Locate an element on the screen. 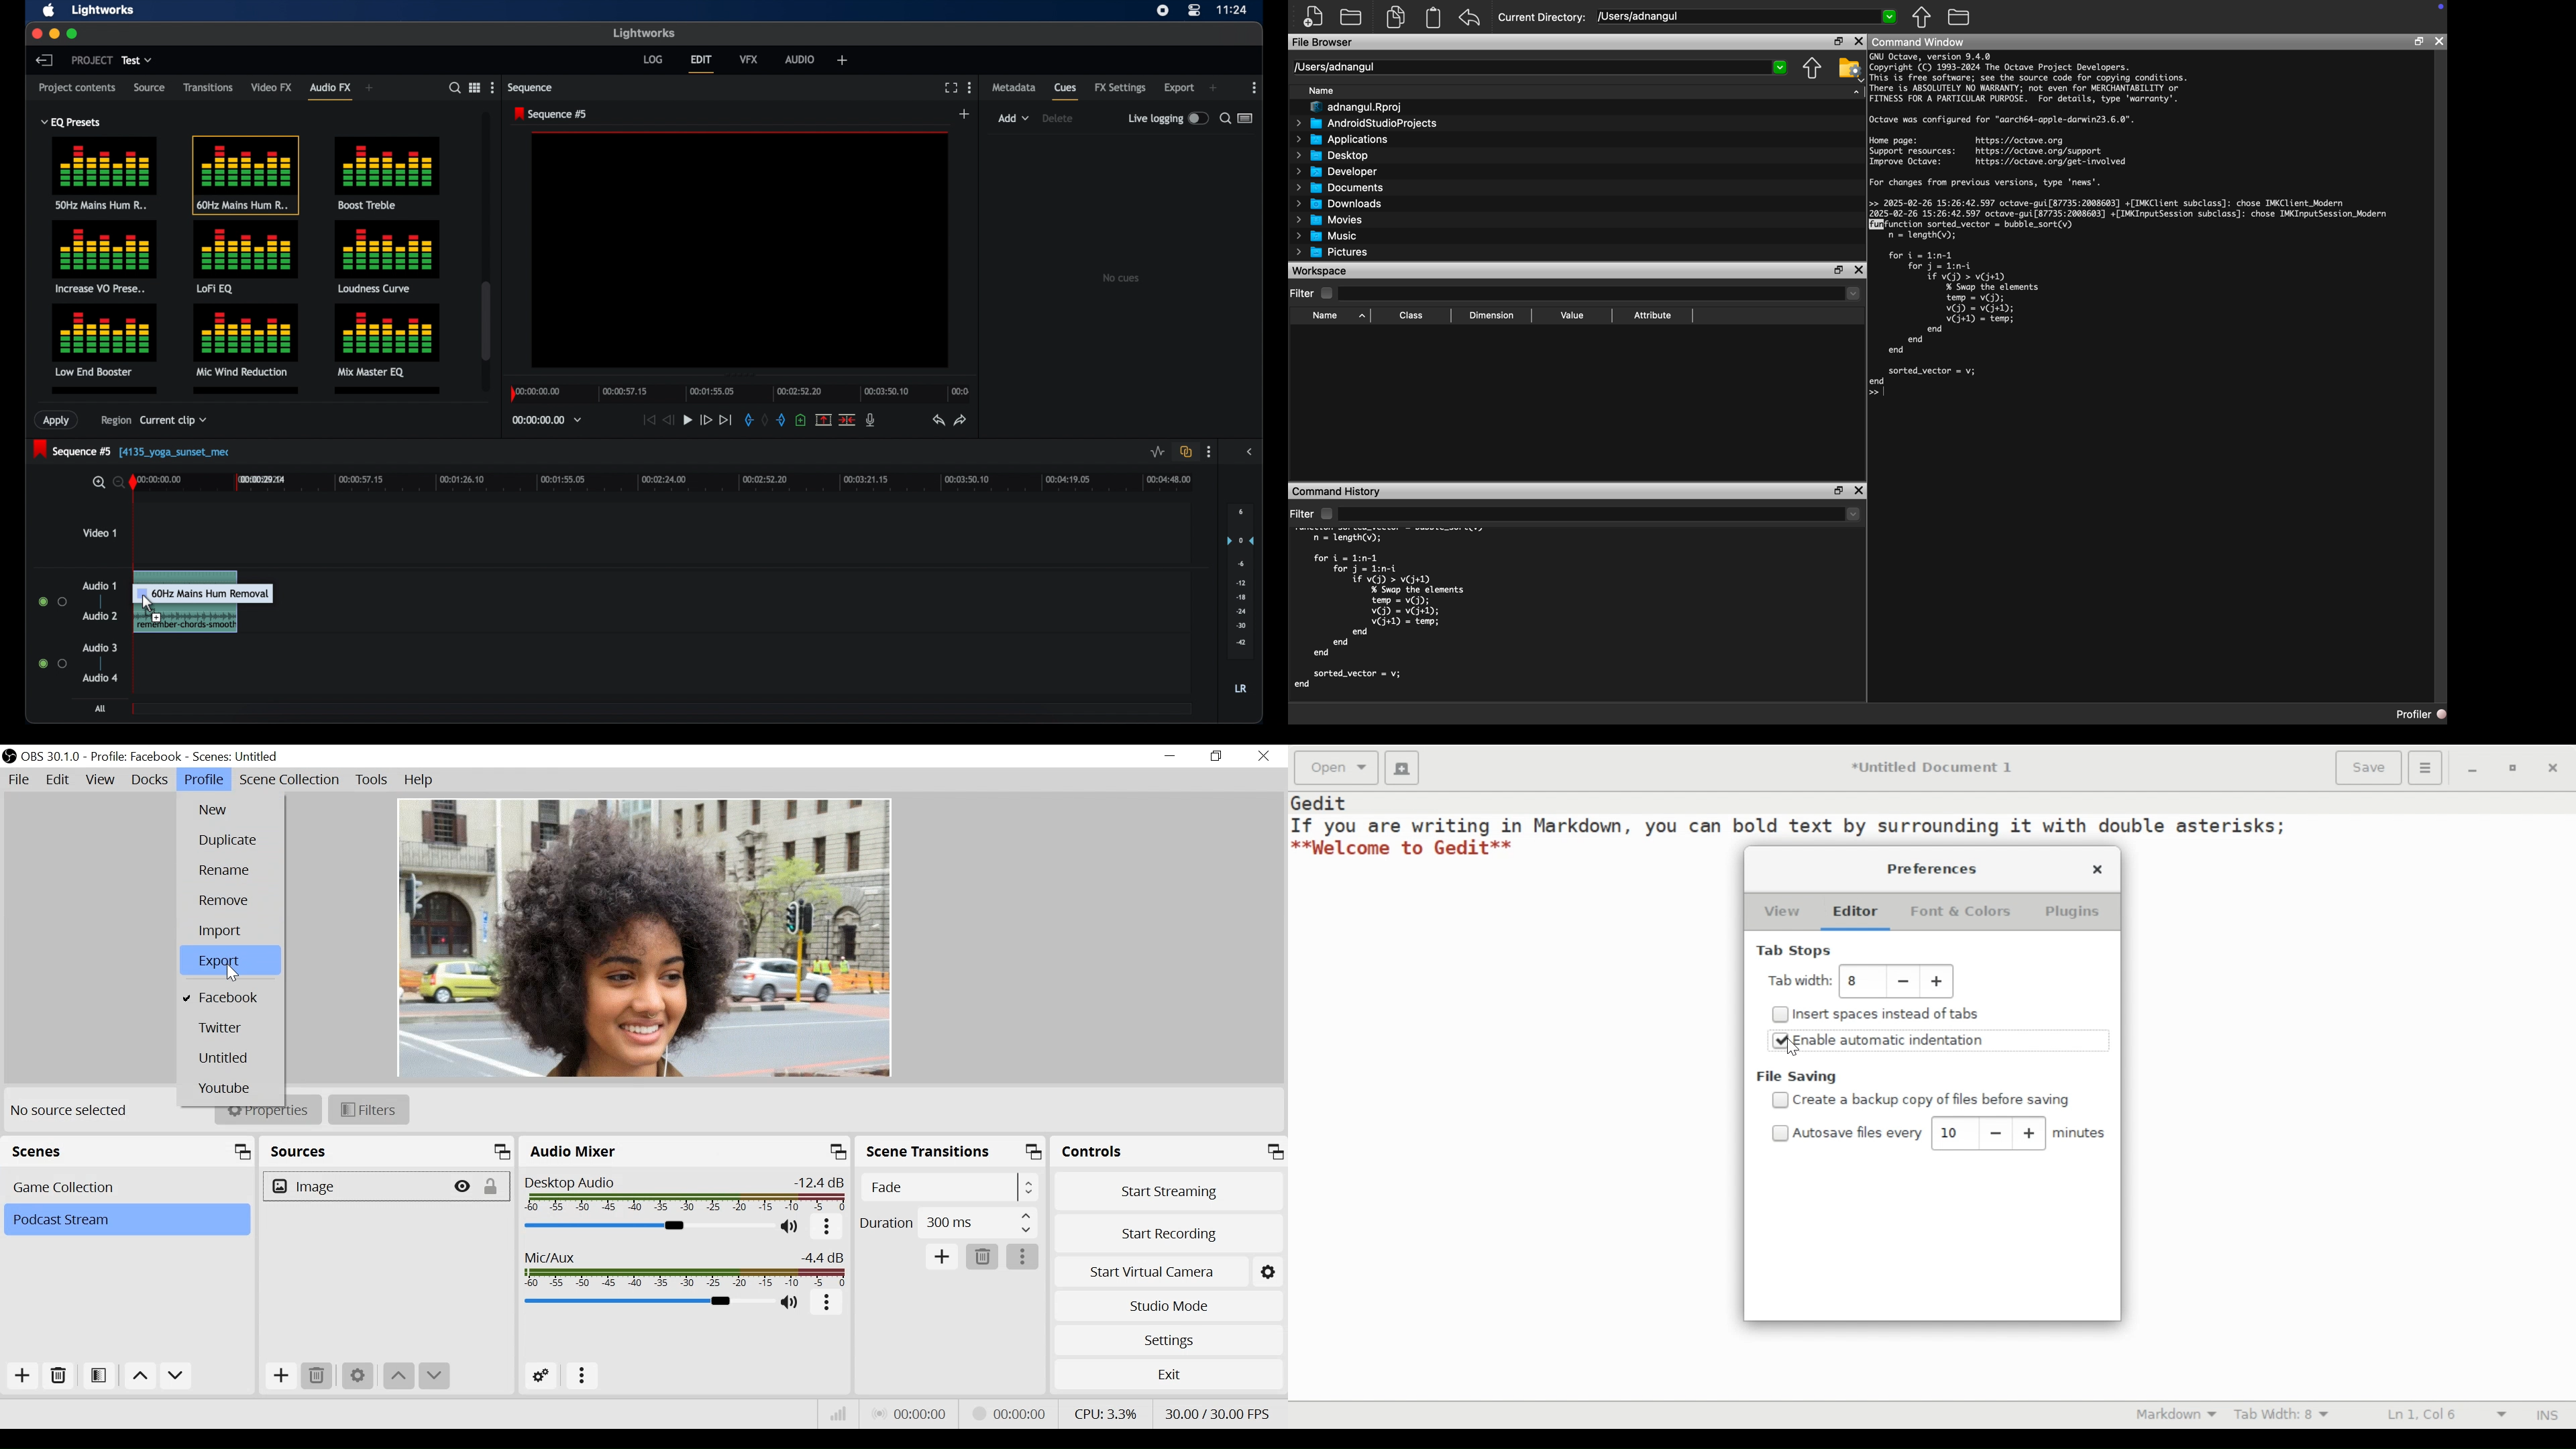  Gedit is located at coordinates (1320, 801).